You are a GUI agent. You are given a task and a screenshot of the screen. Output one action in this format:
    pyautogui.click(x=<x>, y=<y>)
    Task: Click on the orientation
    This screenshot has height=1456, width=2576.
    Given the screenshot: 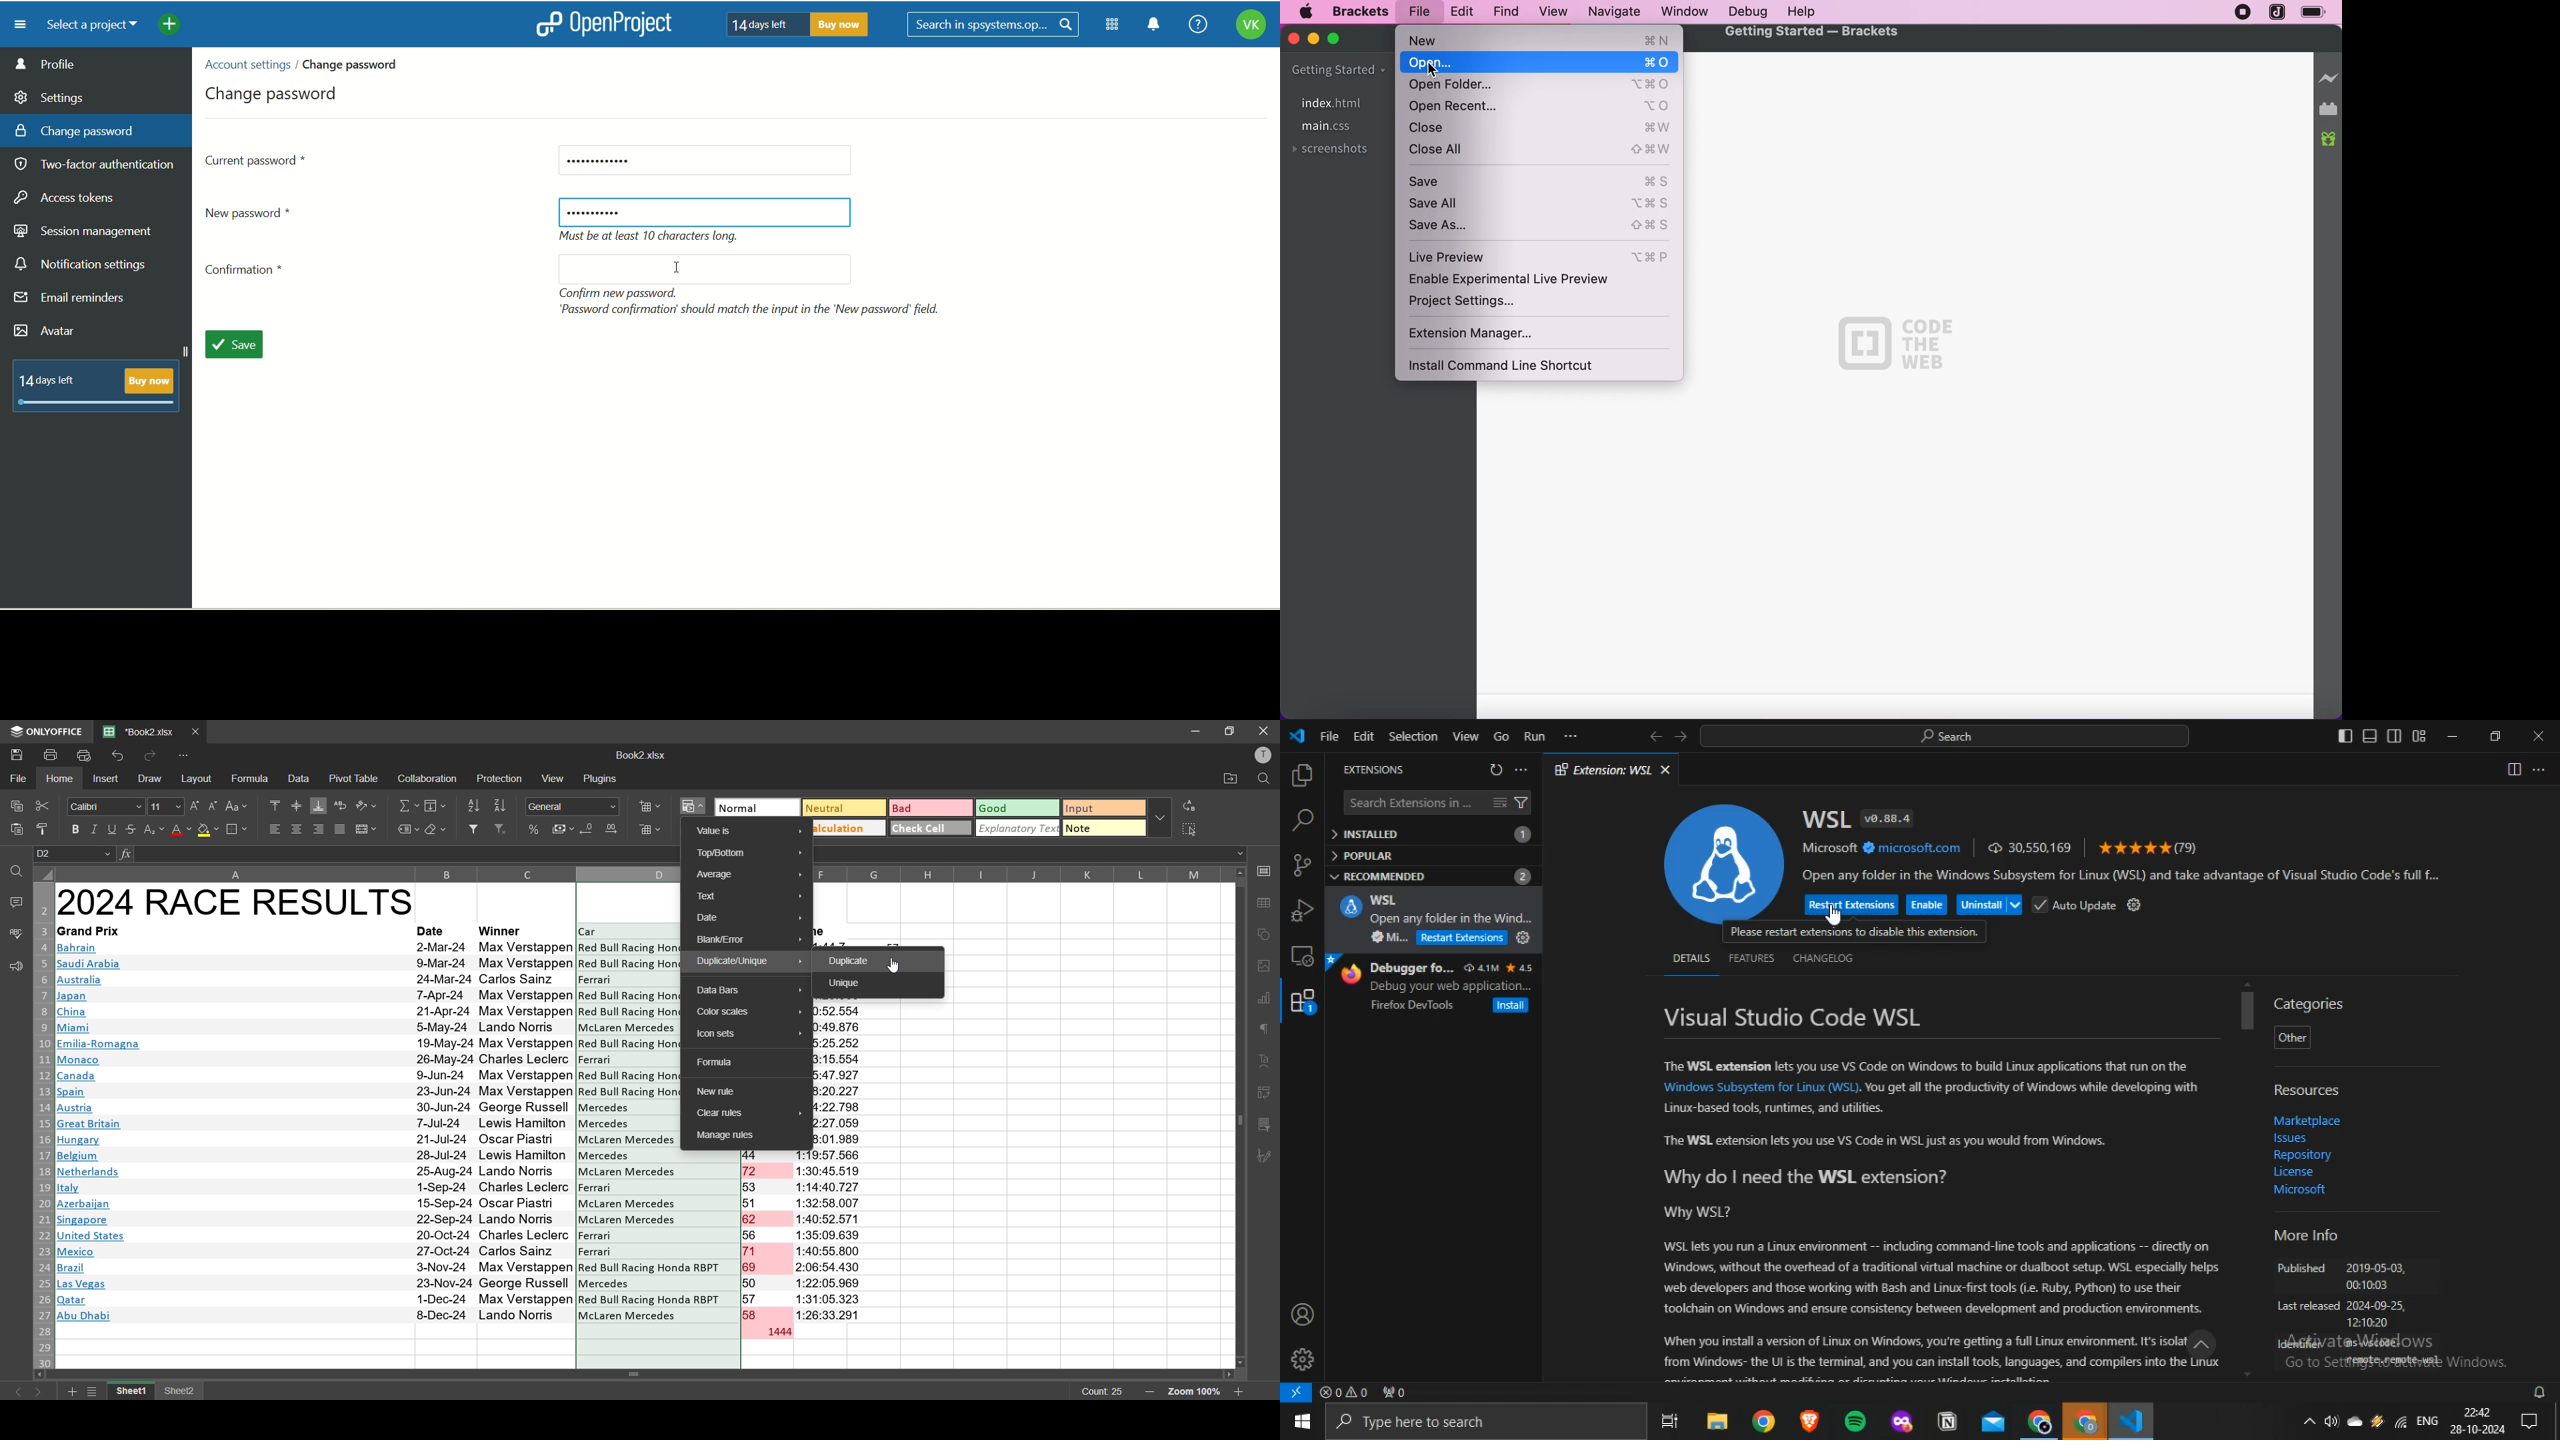 What is the action you would take?
    pyautogui.click(x=365, y=805)
    